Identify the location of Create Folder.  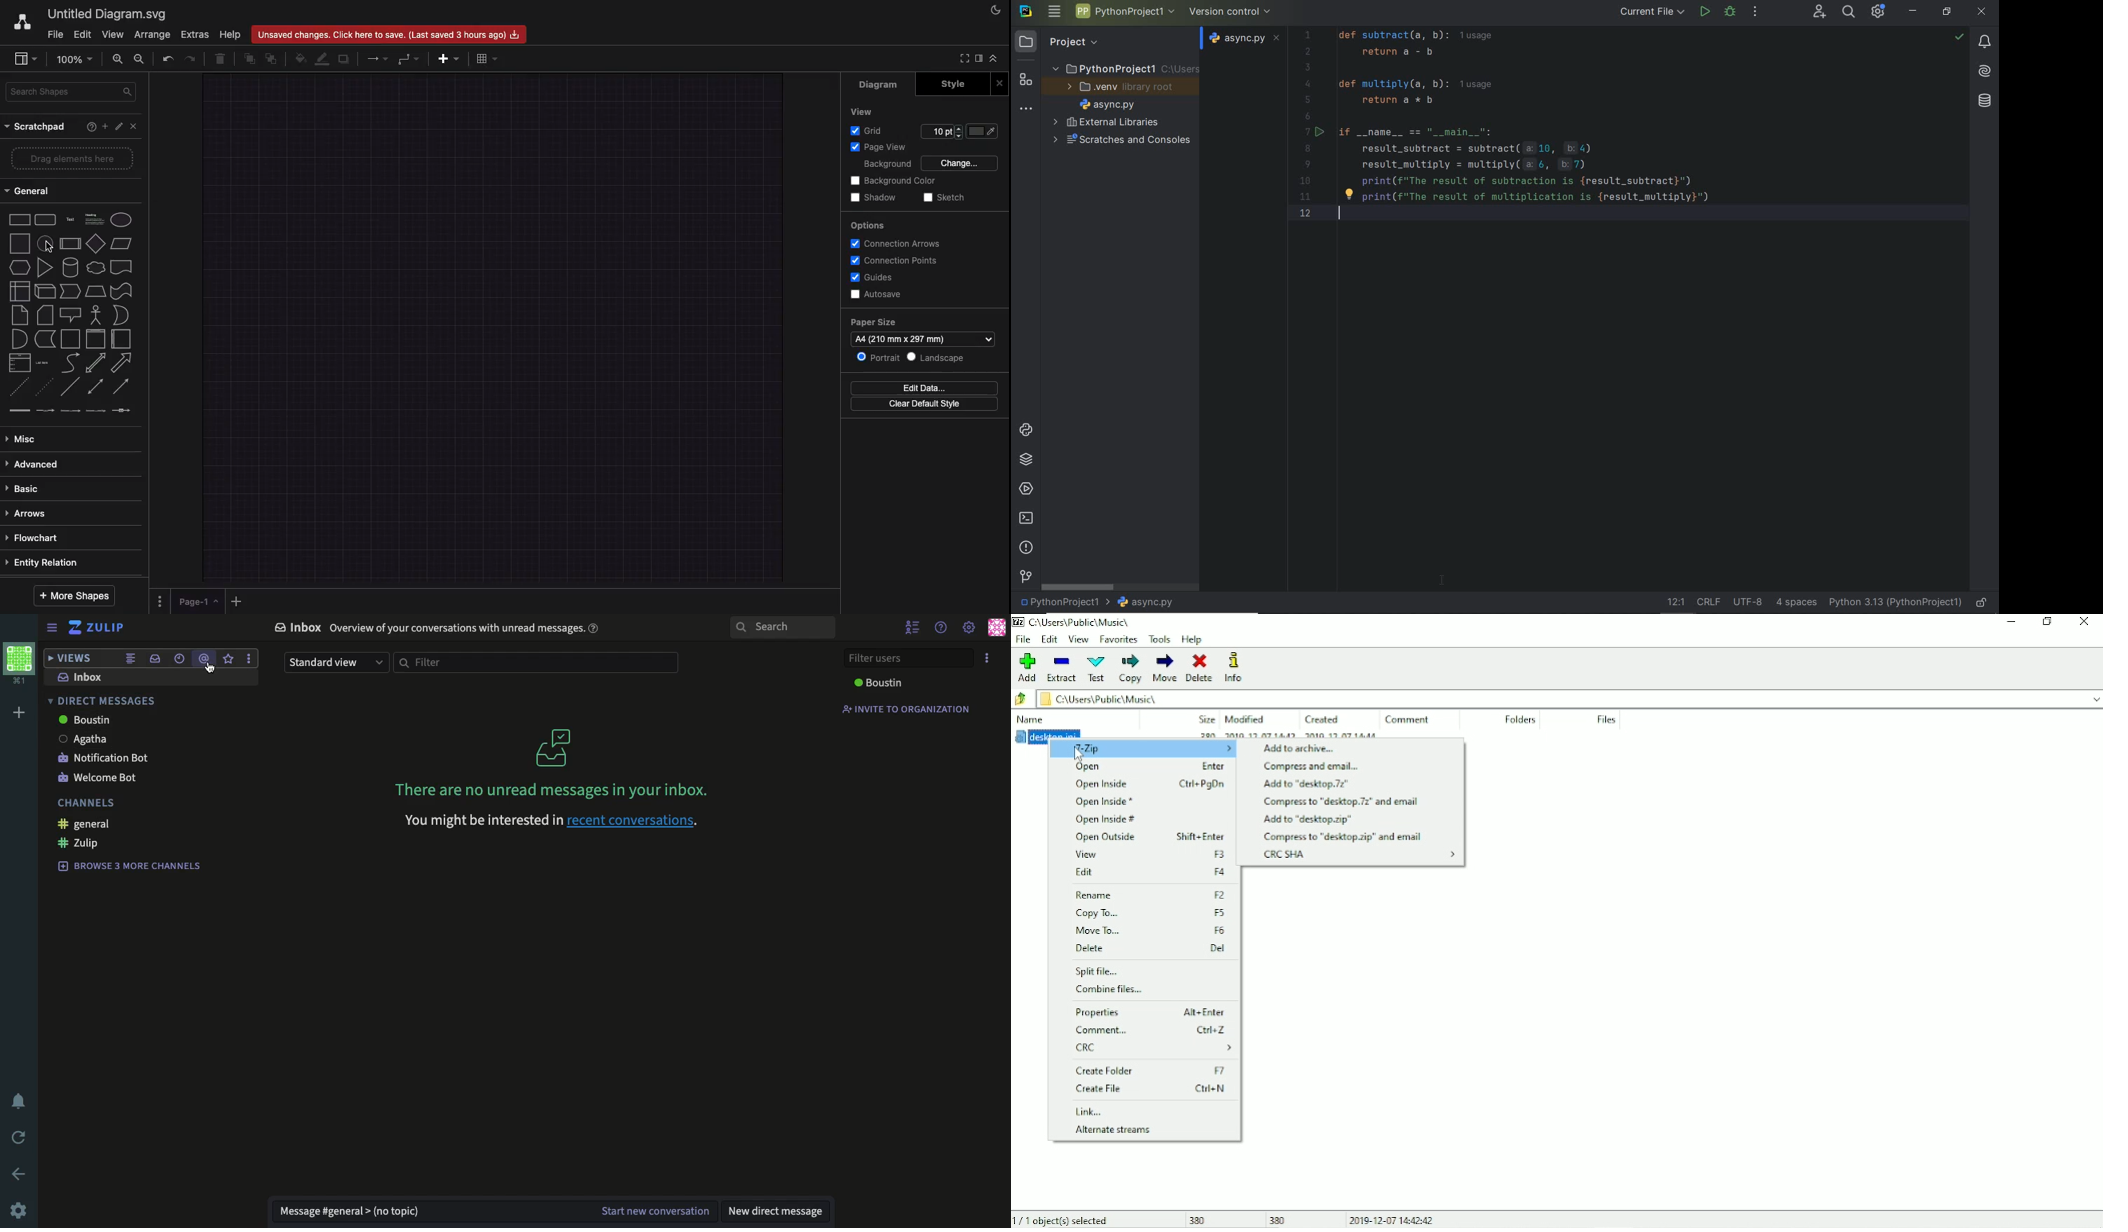
(1151, 1070).